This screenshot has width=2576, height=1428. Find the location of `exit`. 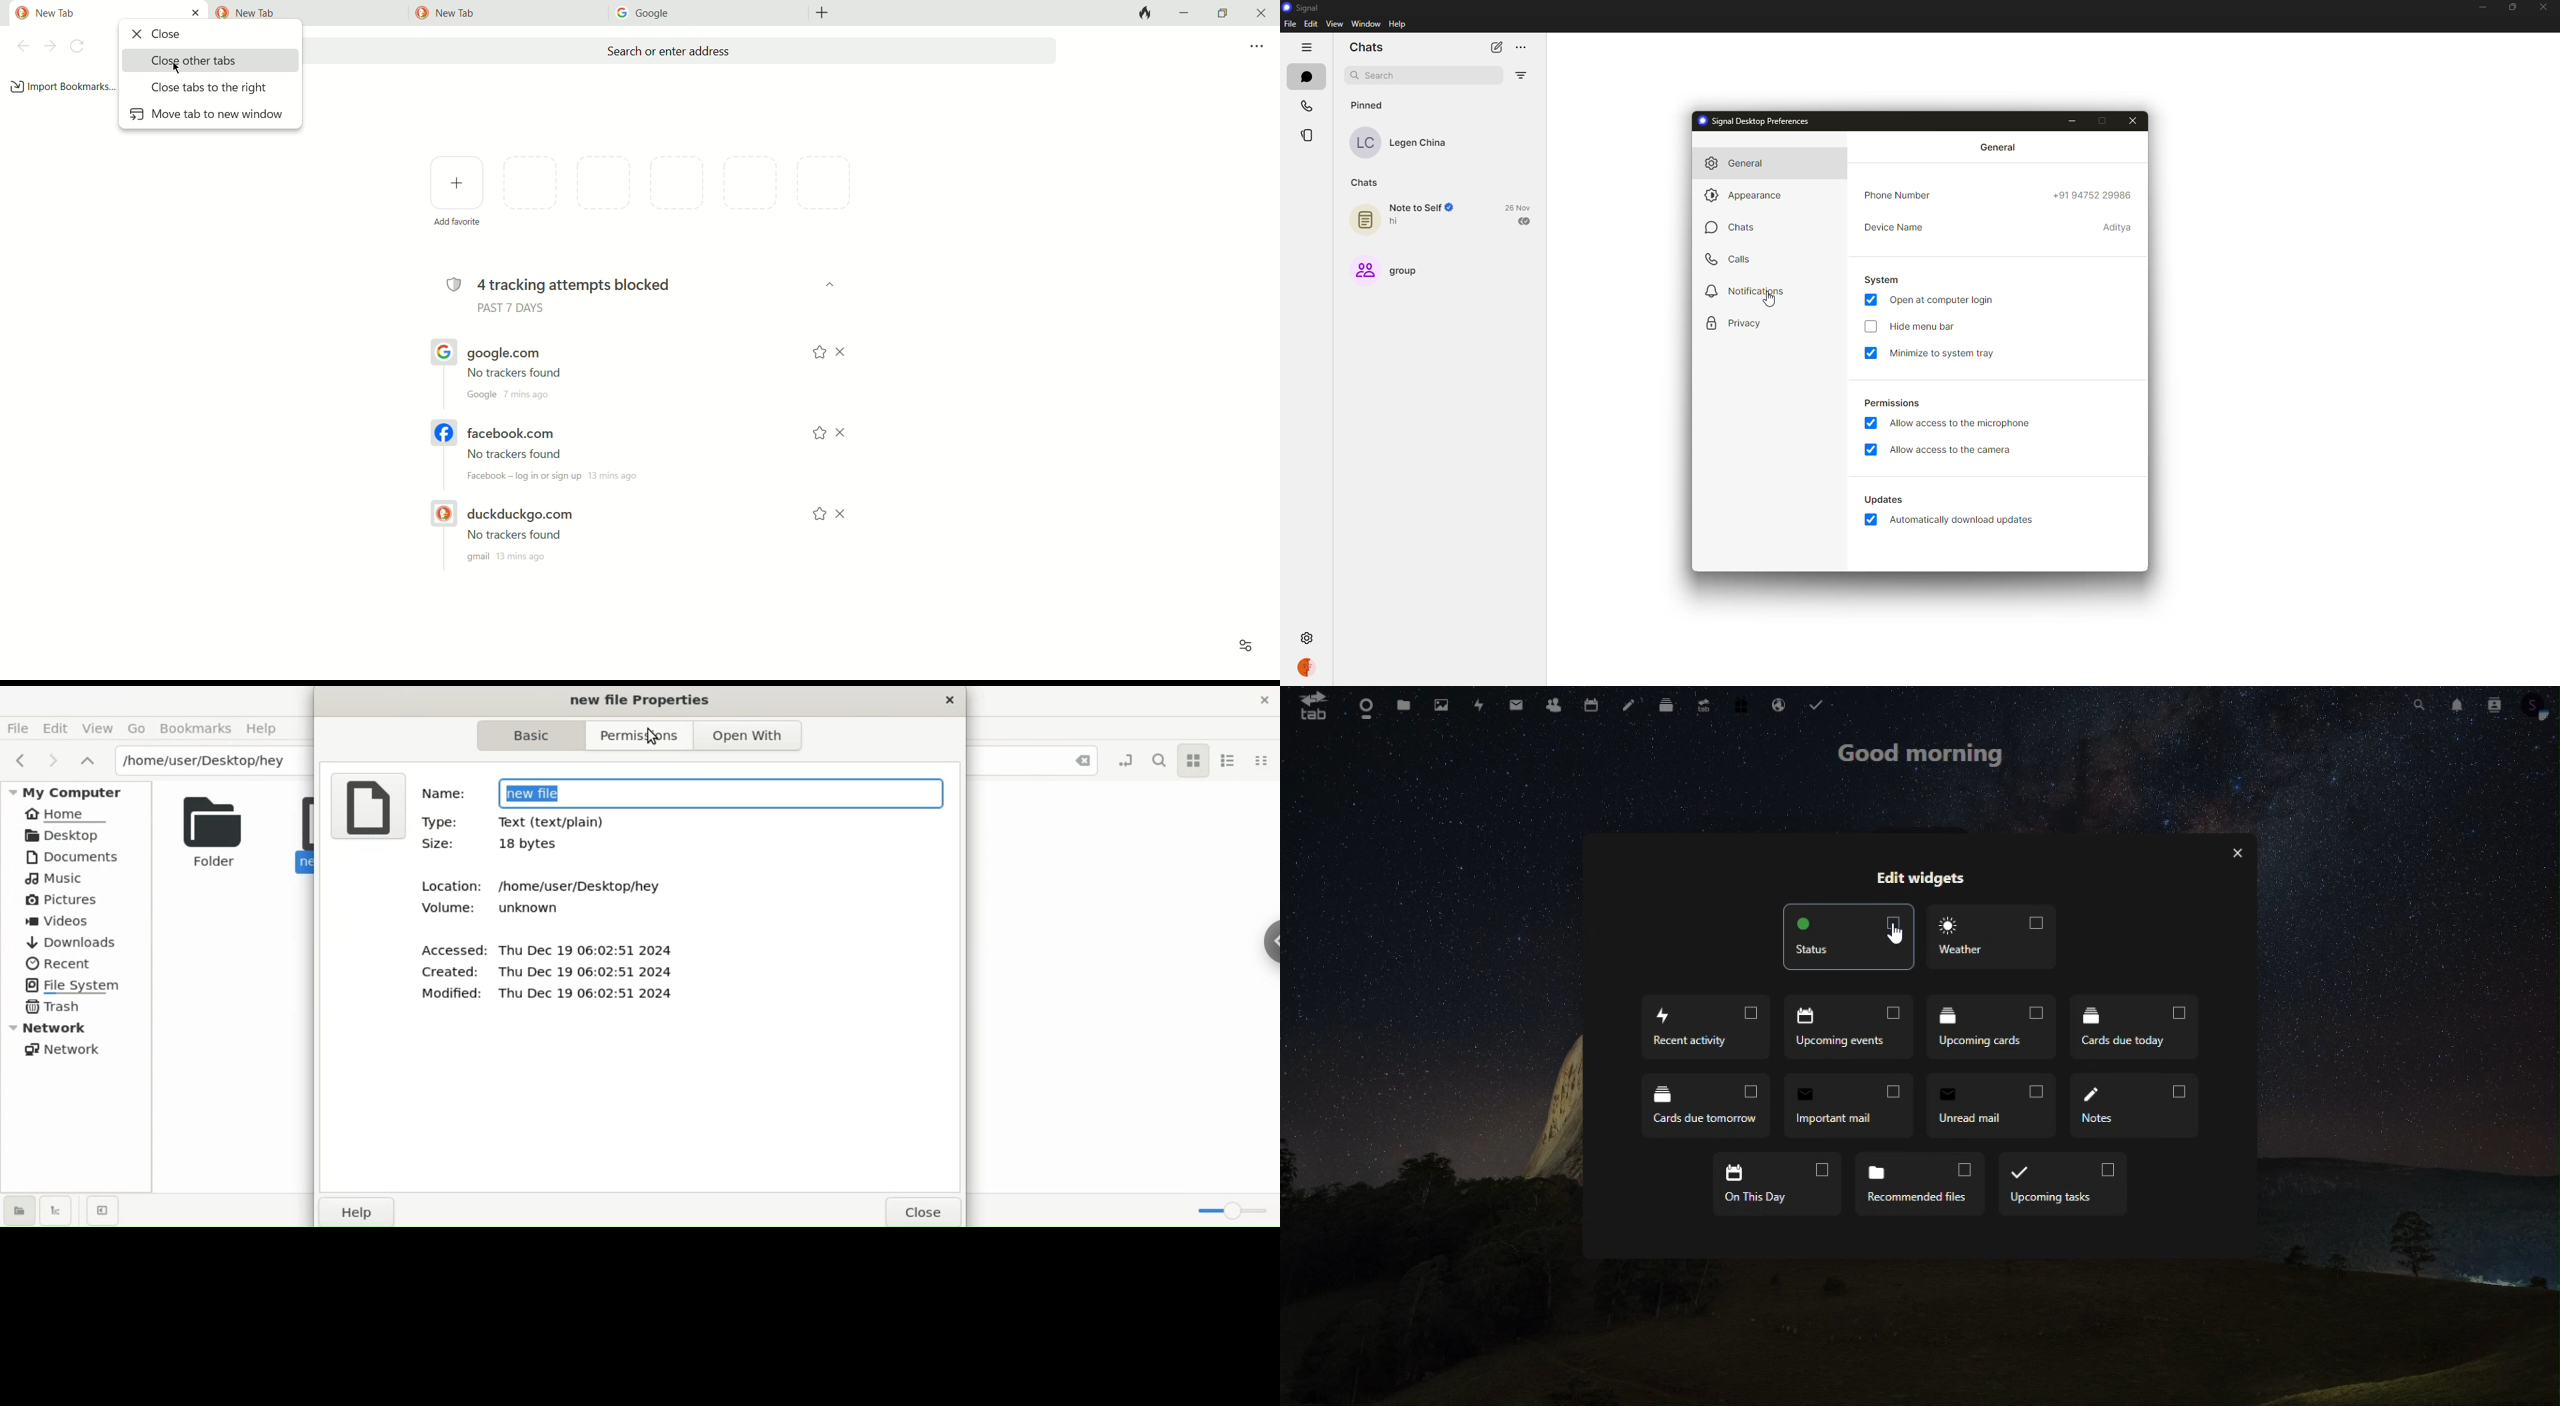

exit is located at coordinates (2239, 857).